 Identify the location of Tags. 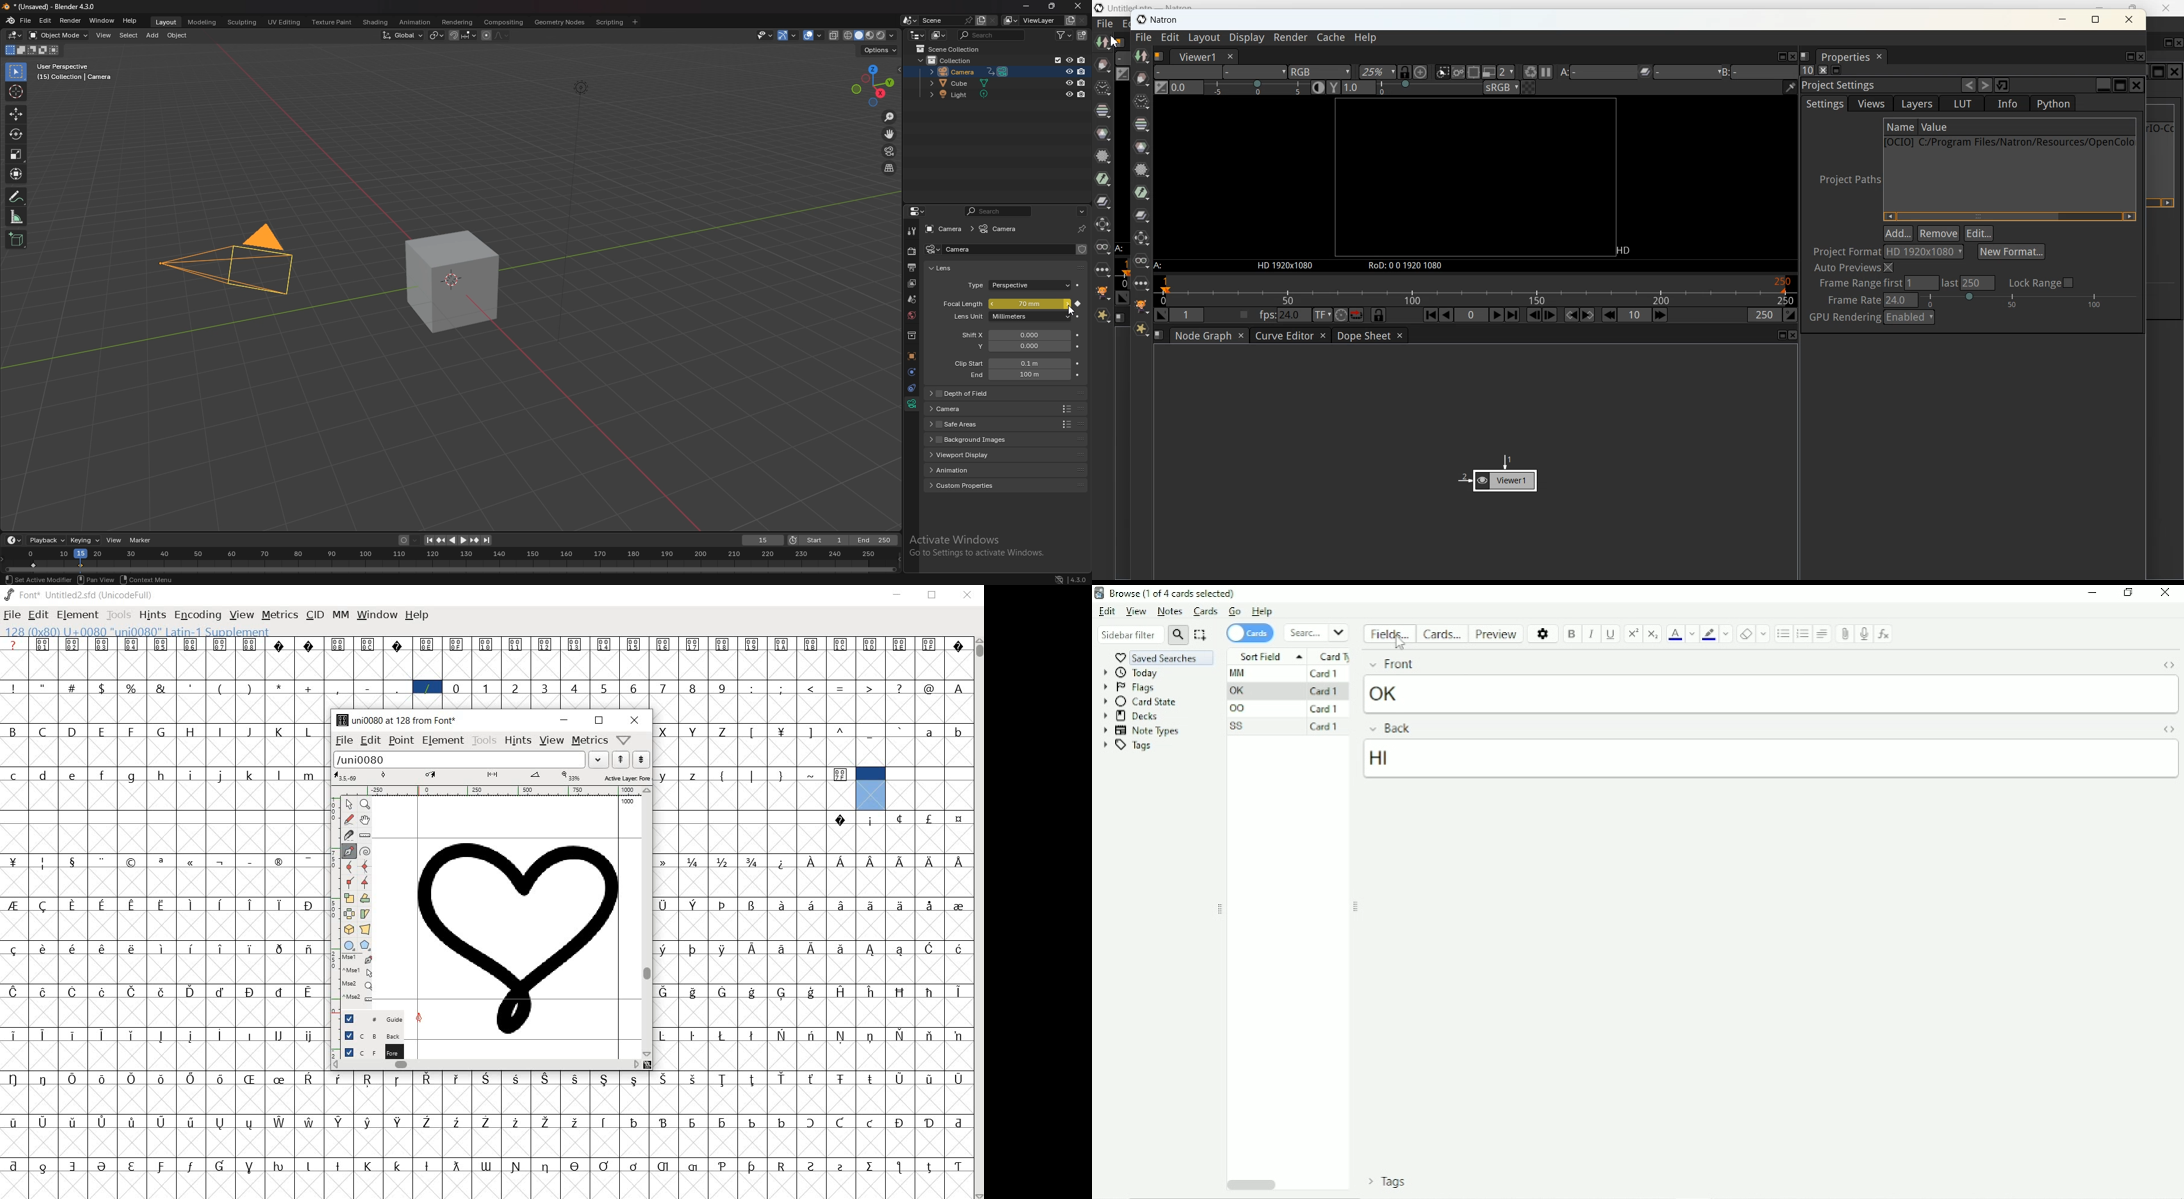
(1133, 746).